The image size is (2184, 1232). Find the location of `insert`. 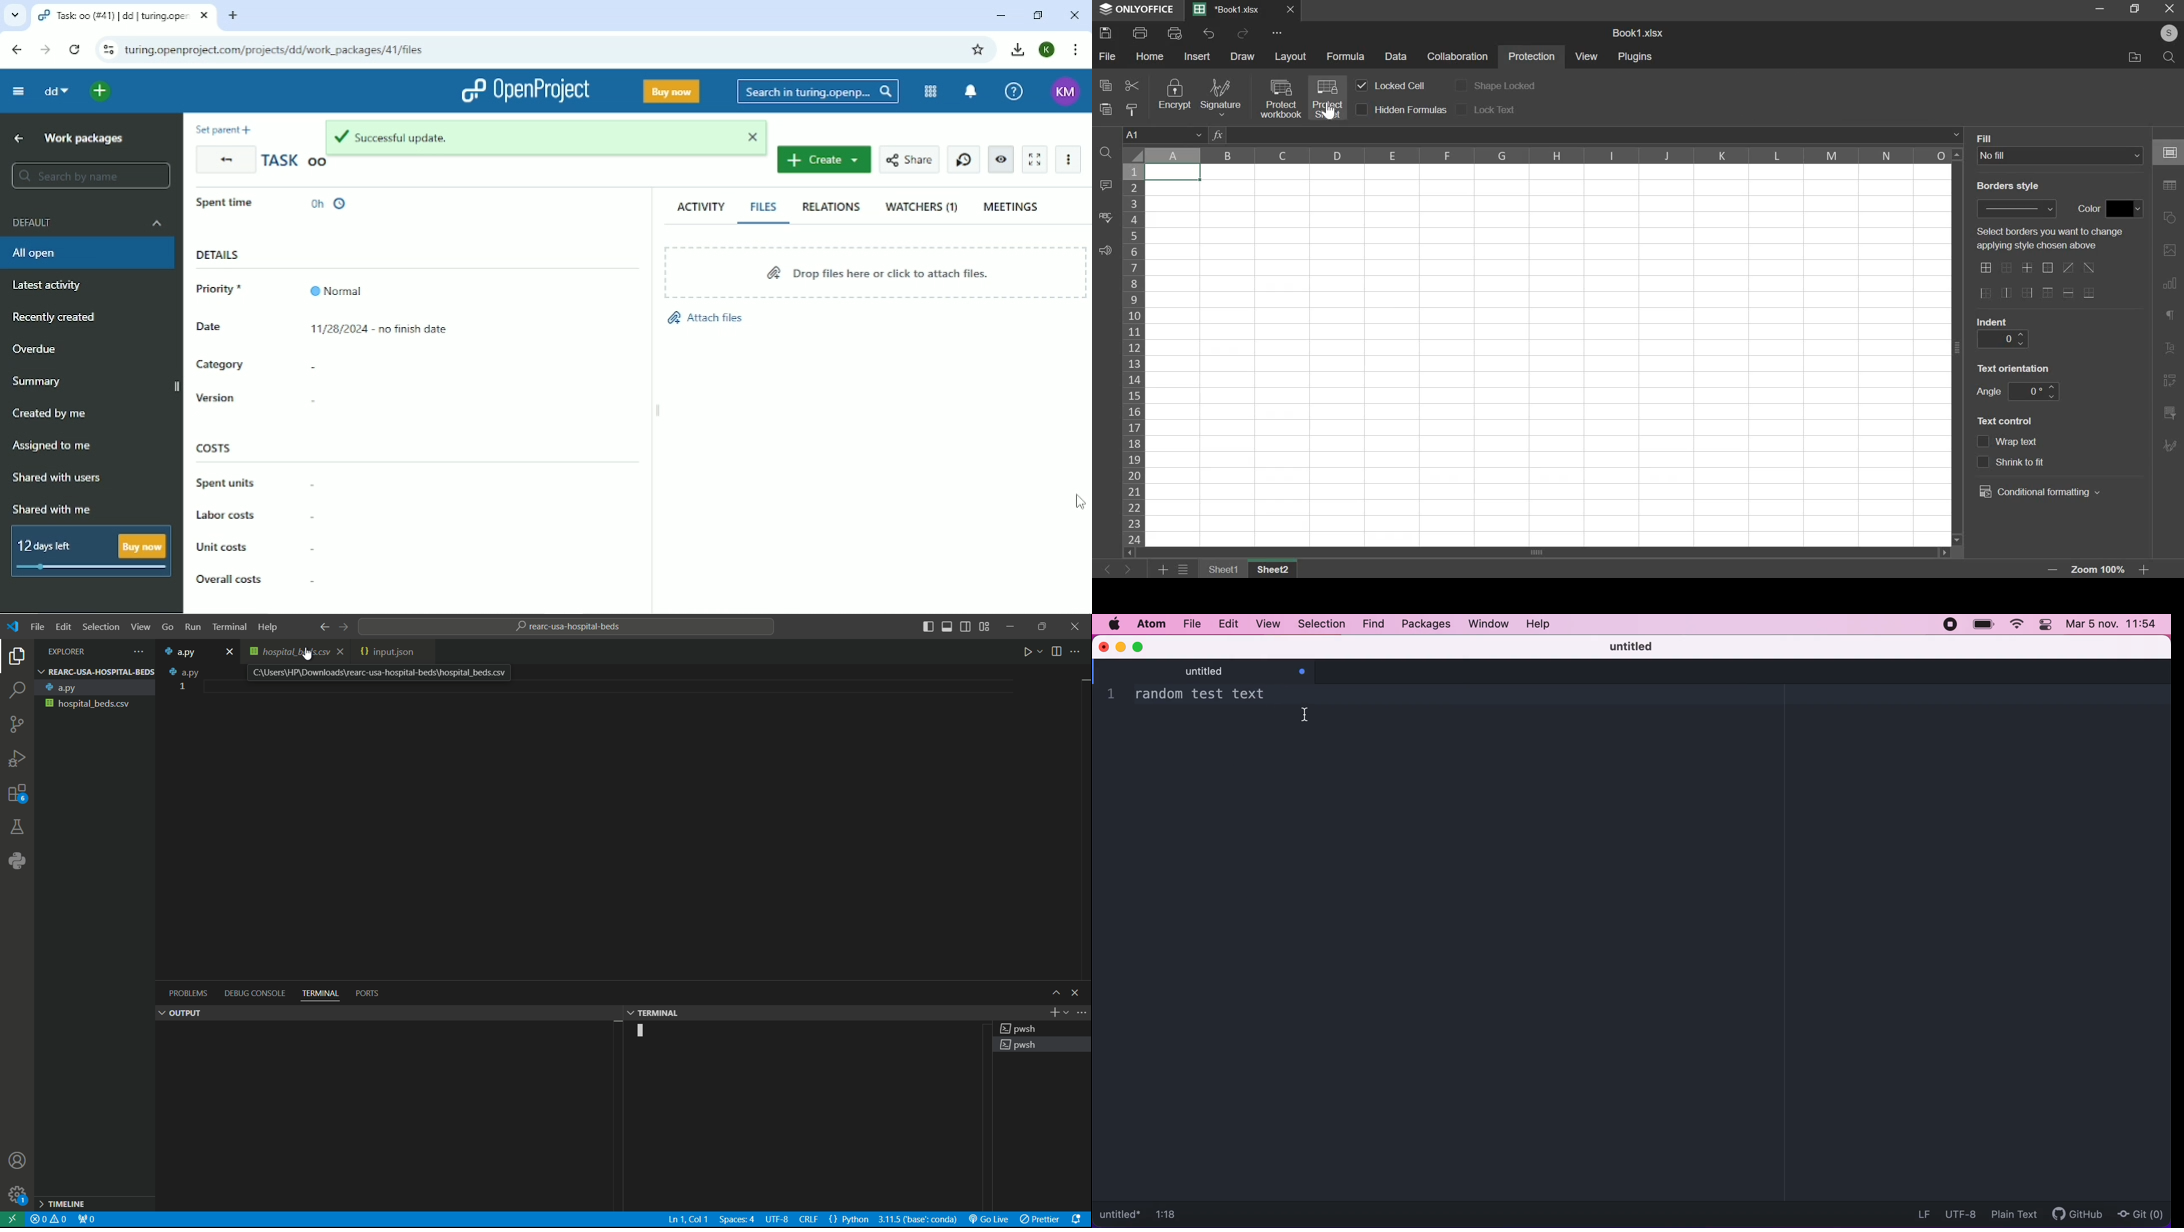

insert is located at coordinates (1198, 56).